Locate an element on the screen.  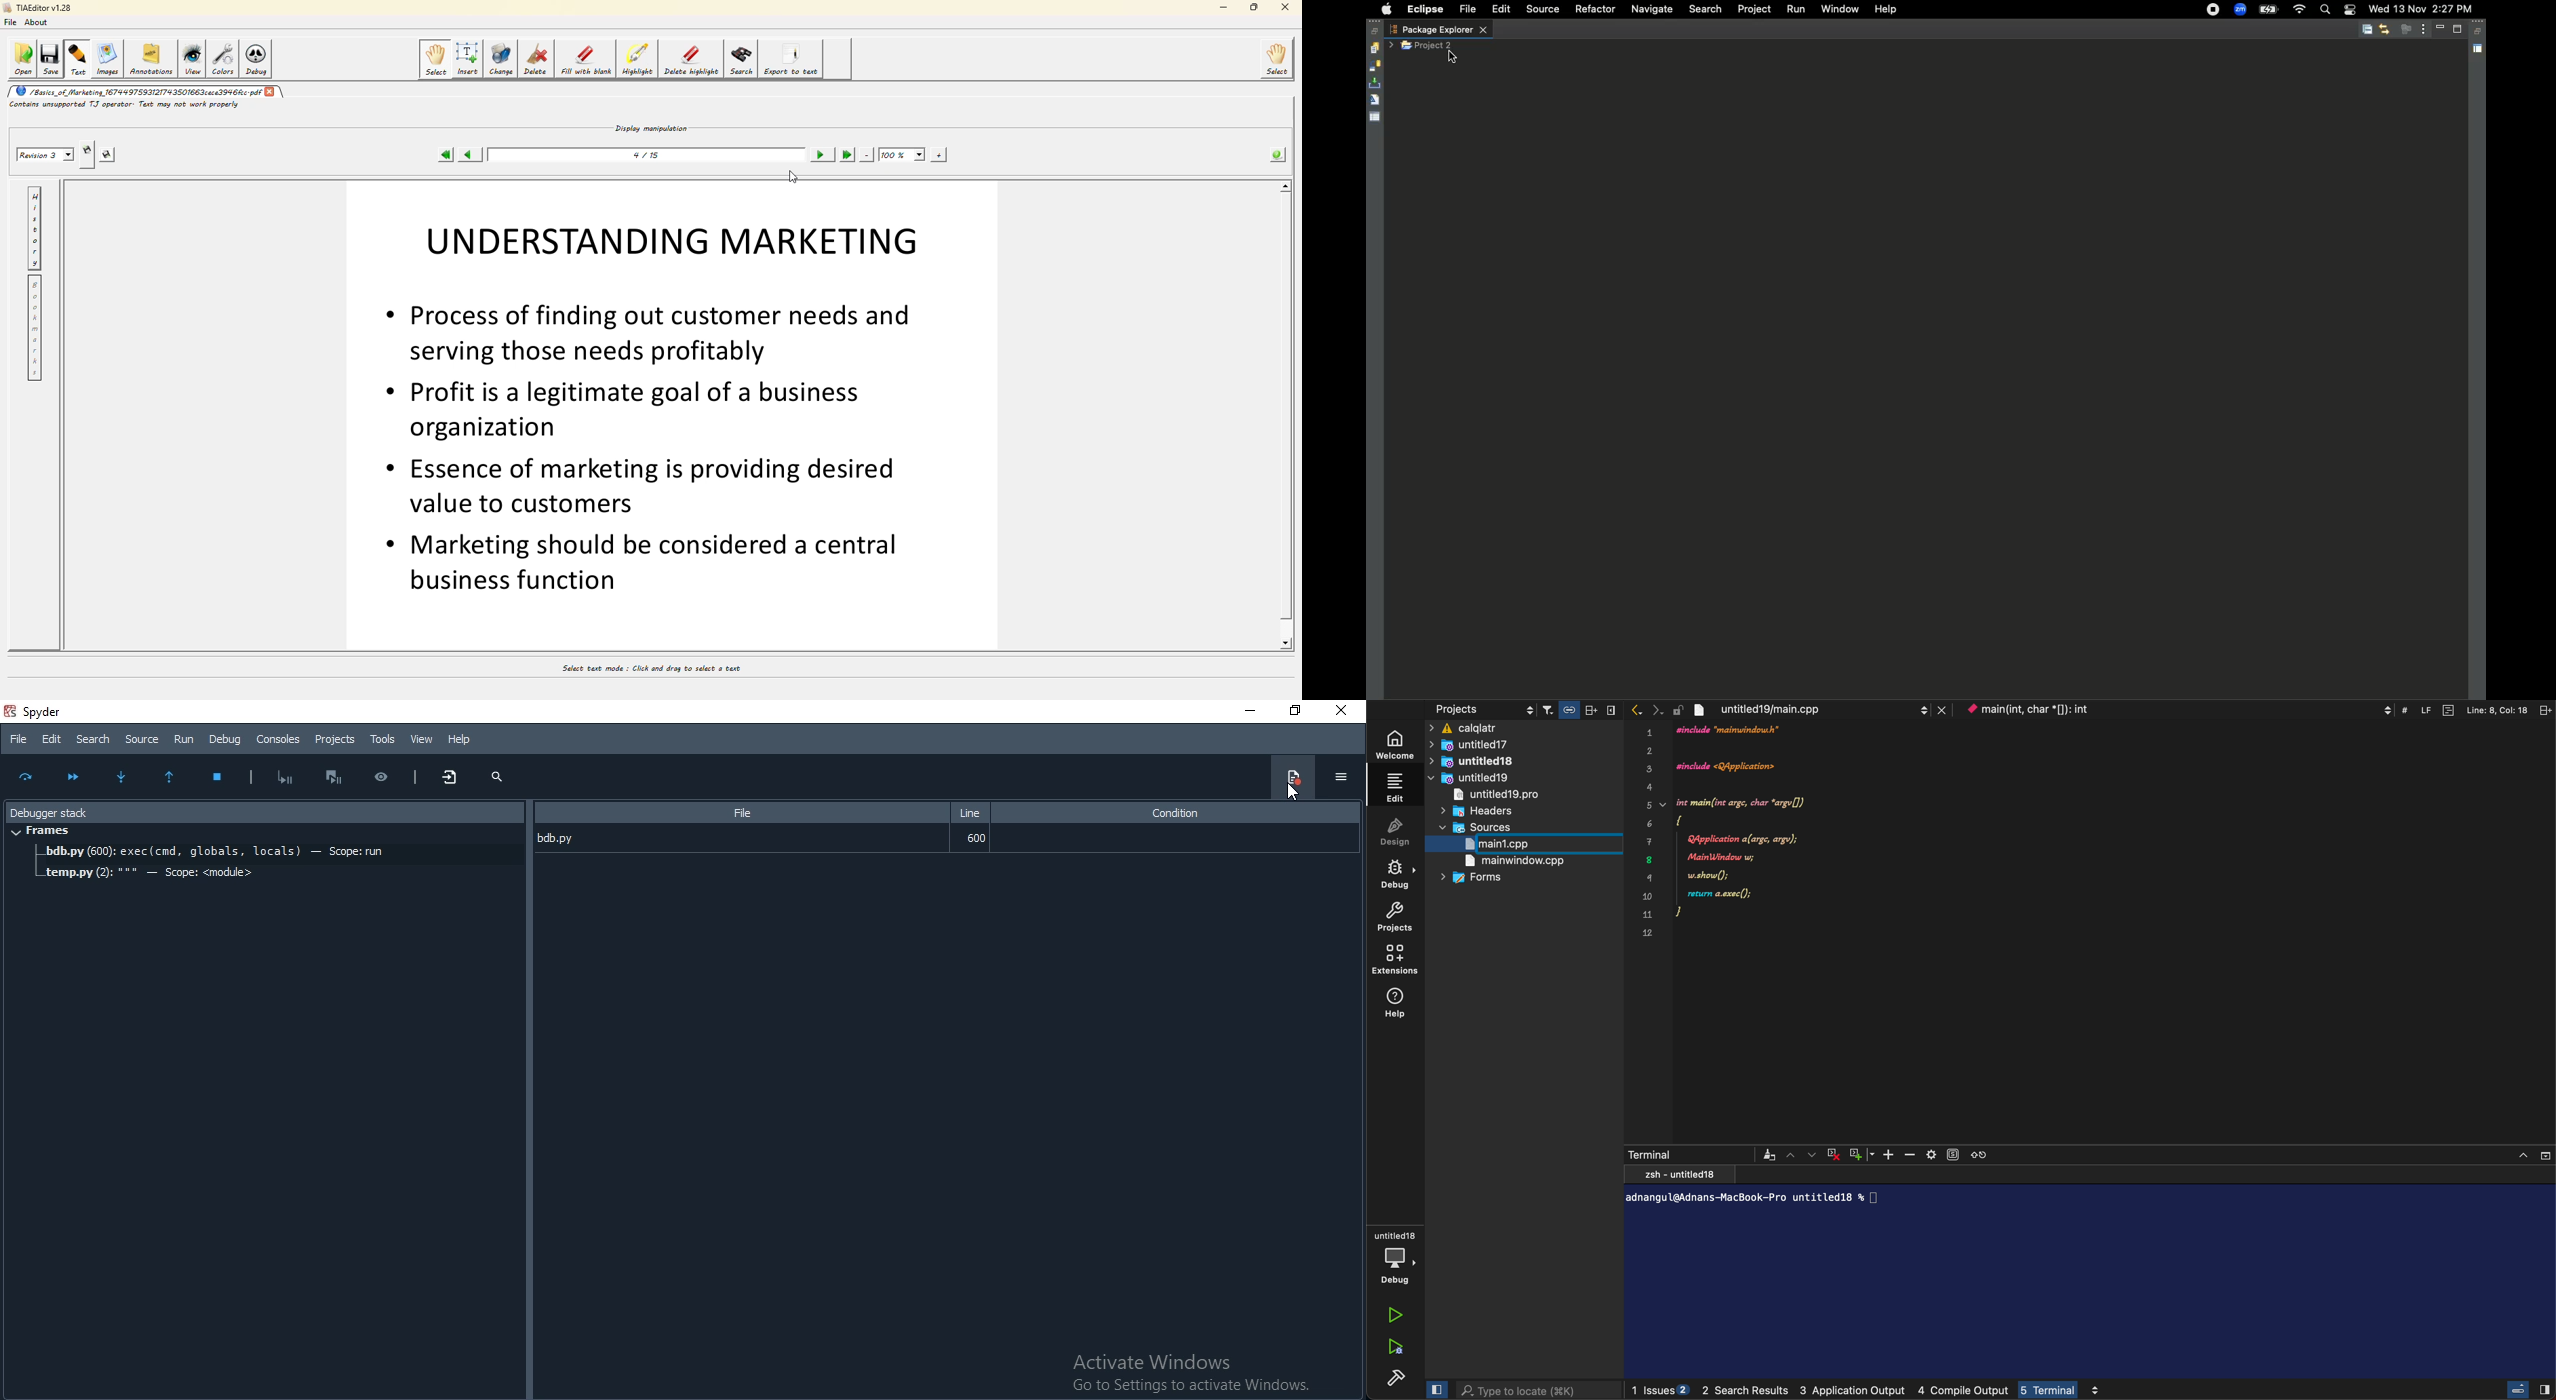
Continue execution until next breakpoint is located at coordinates (73, 775).